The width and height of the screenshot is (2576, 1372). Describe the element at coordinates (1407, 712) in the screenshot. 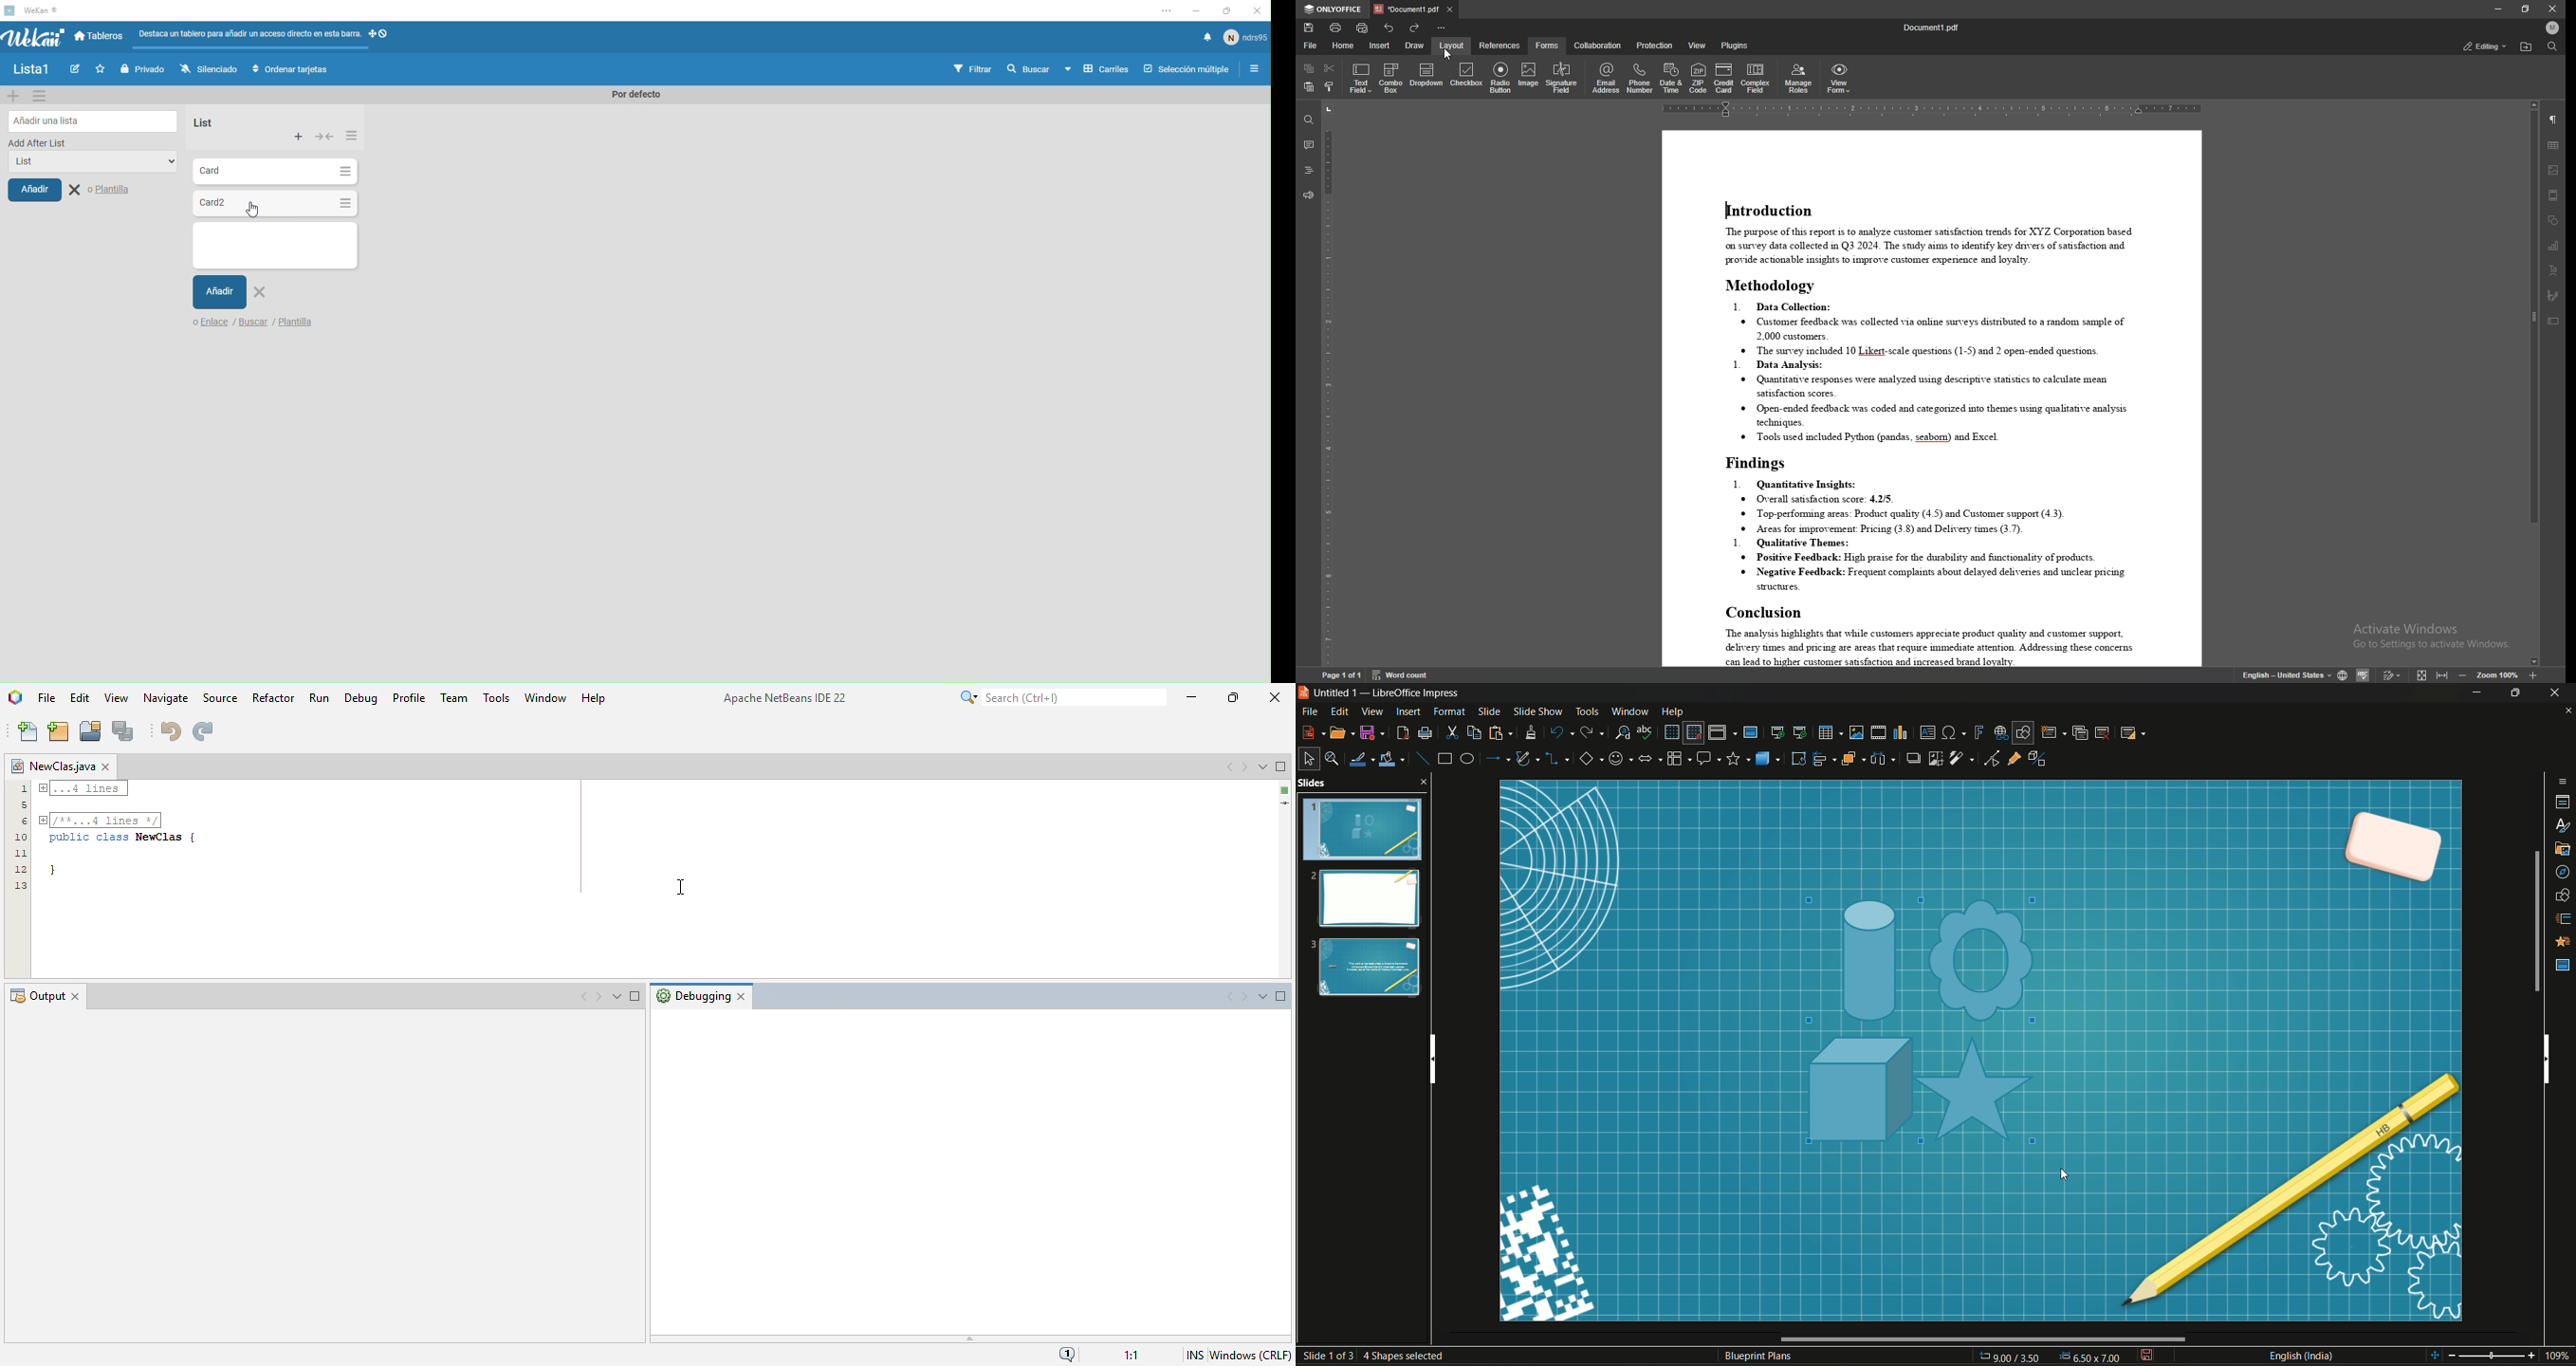

I see `insert` at that location.